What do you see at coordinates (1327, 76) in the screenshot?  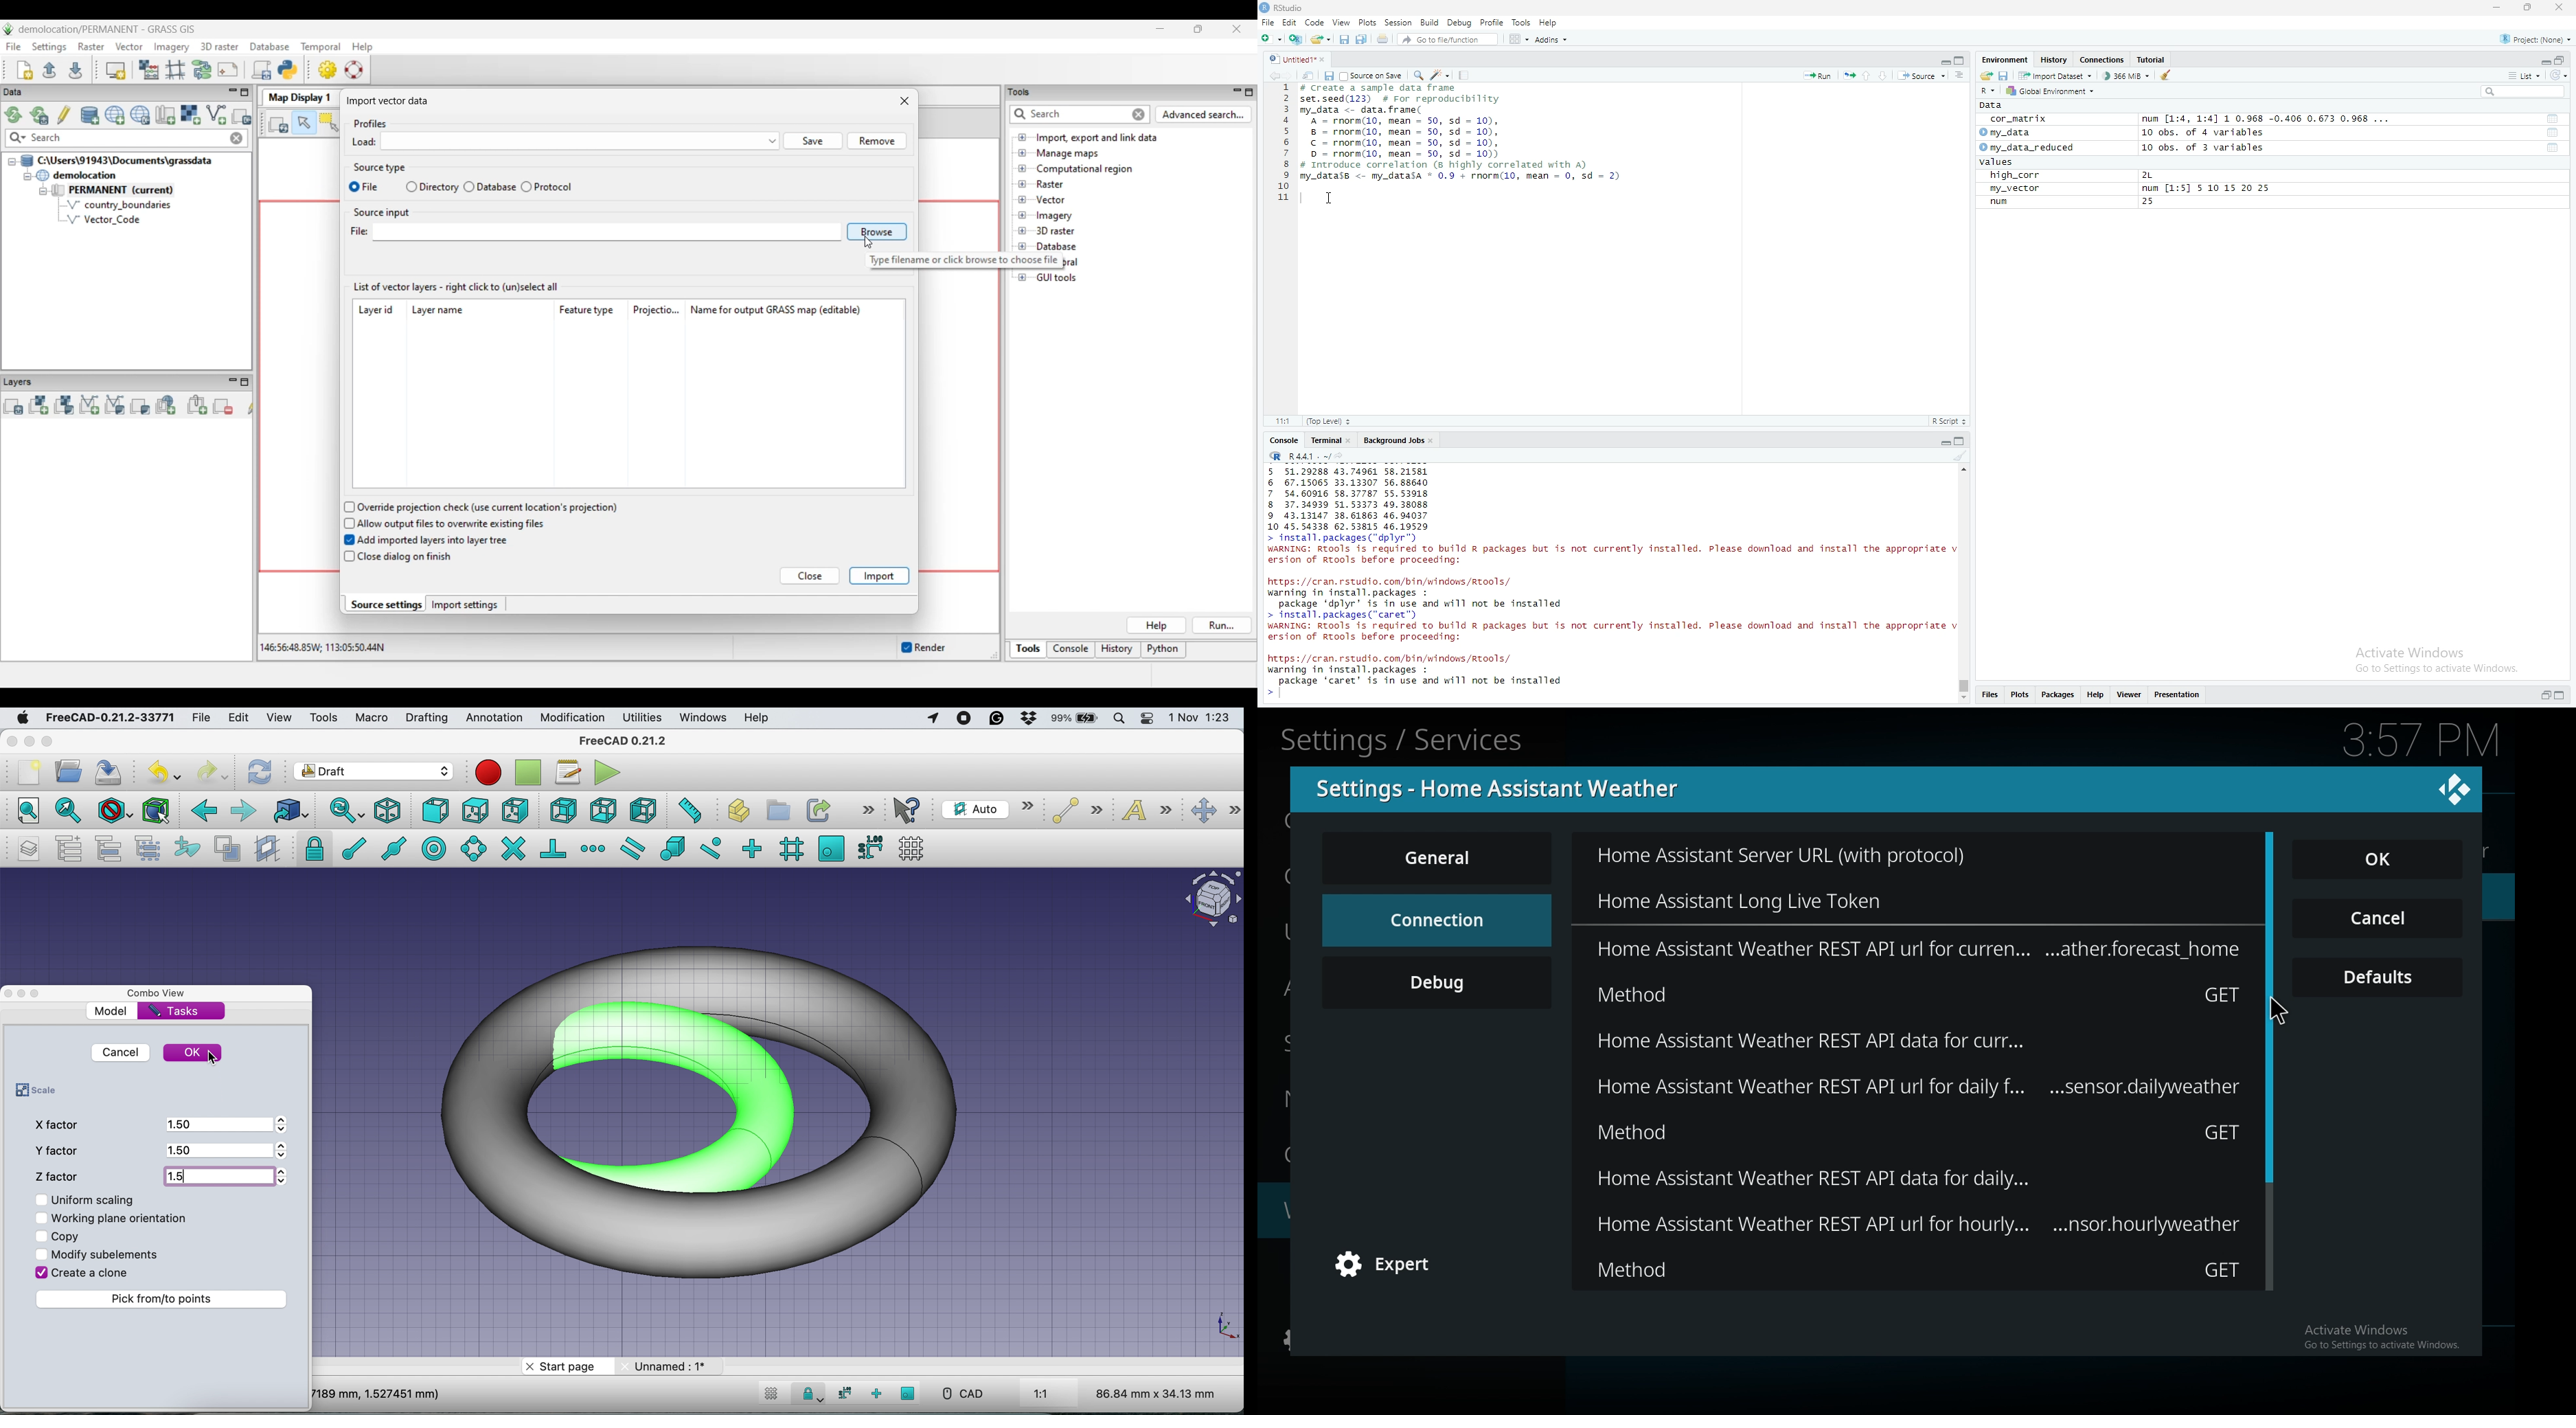 I see `save` at bounding box center [1327, 76].